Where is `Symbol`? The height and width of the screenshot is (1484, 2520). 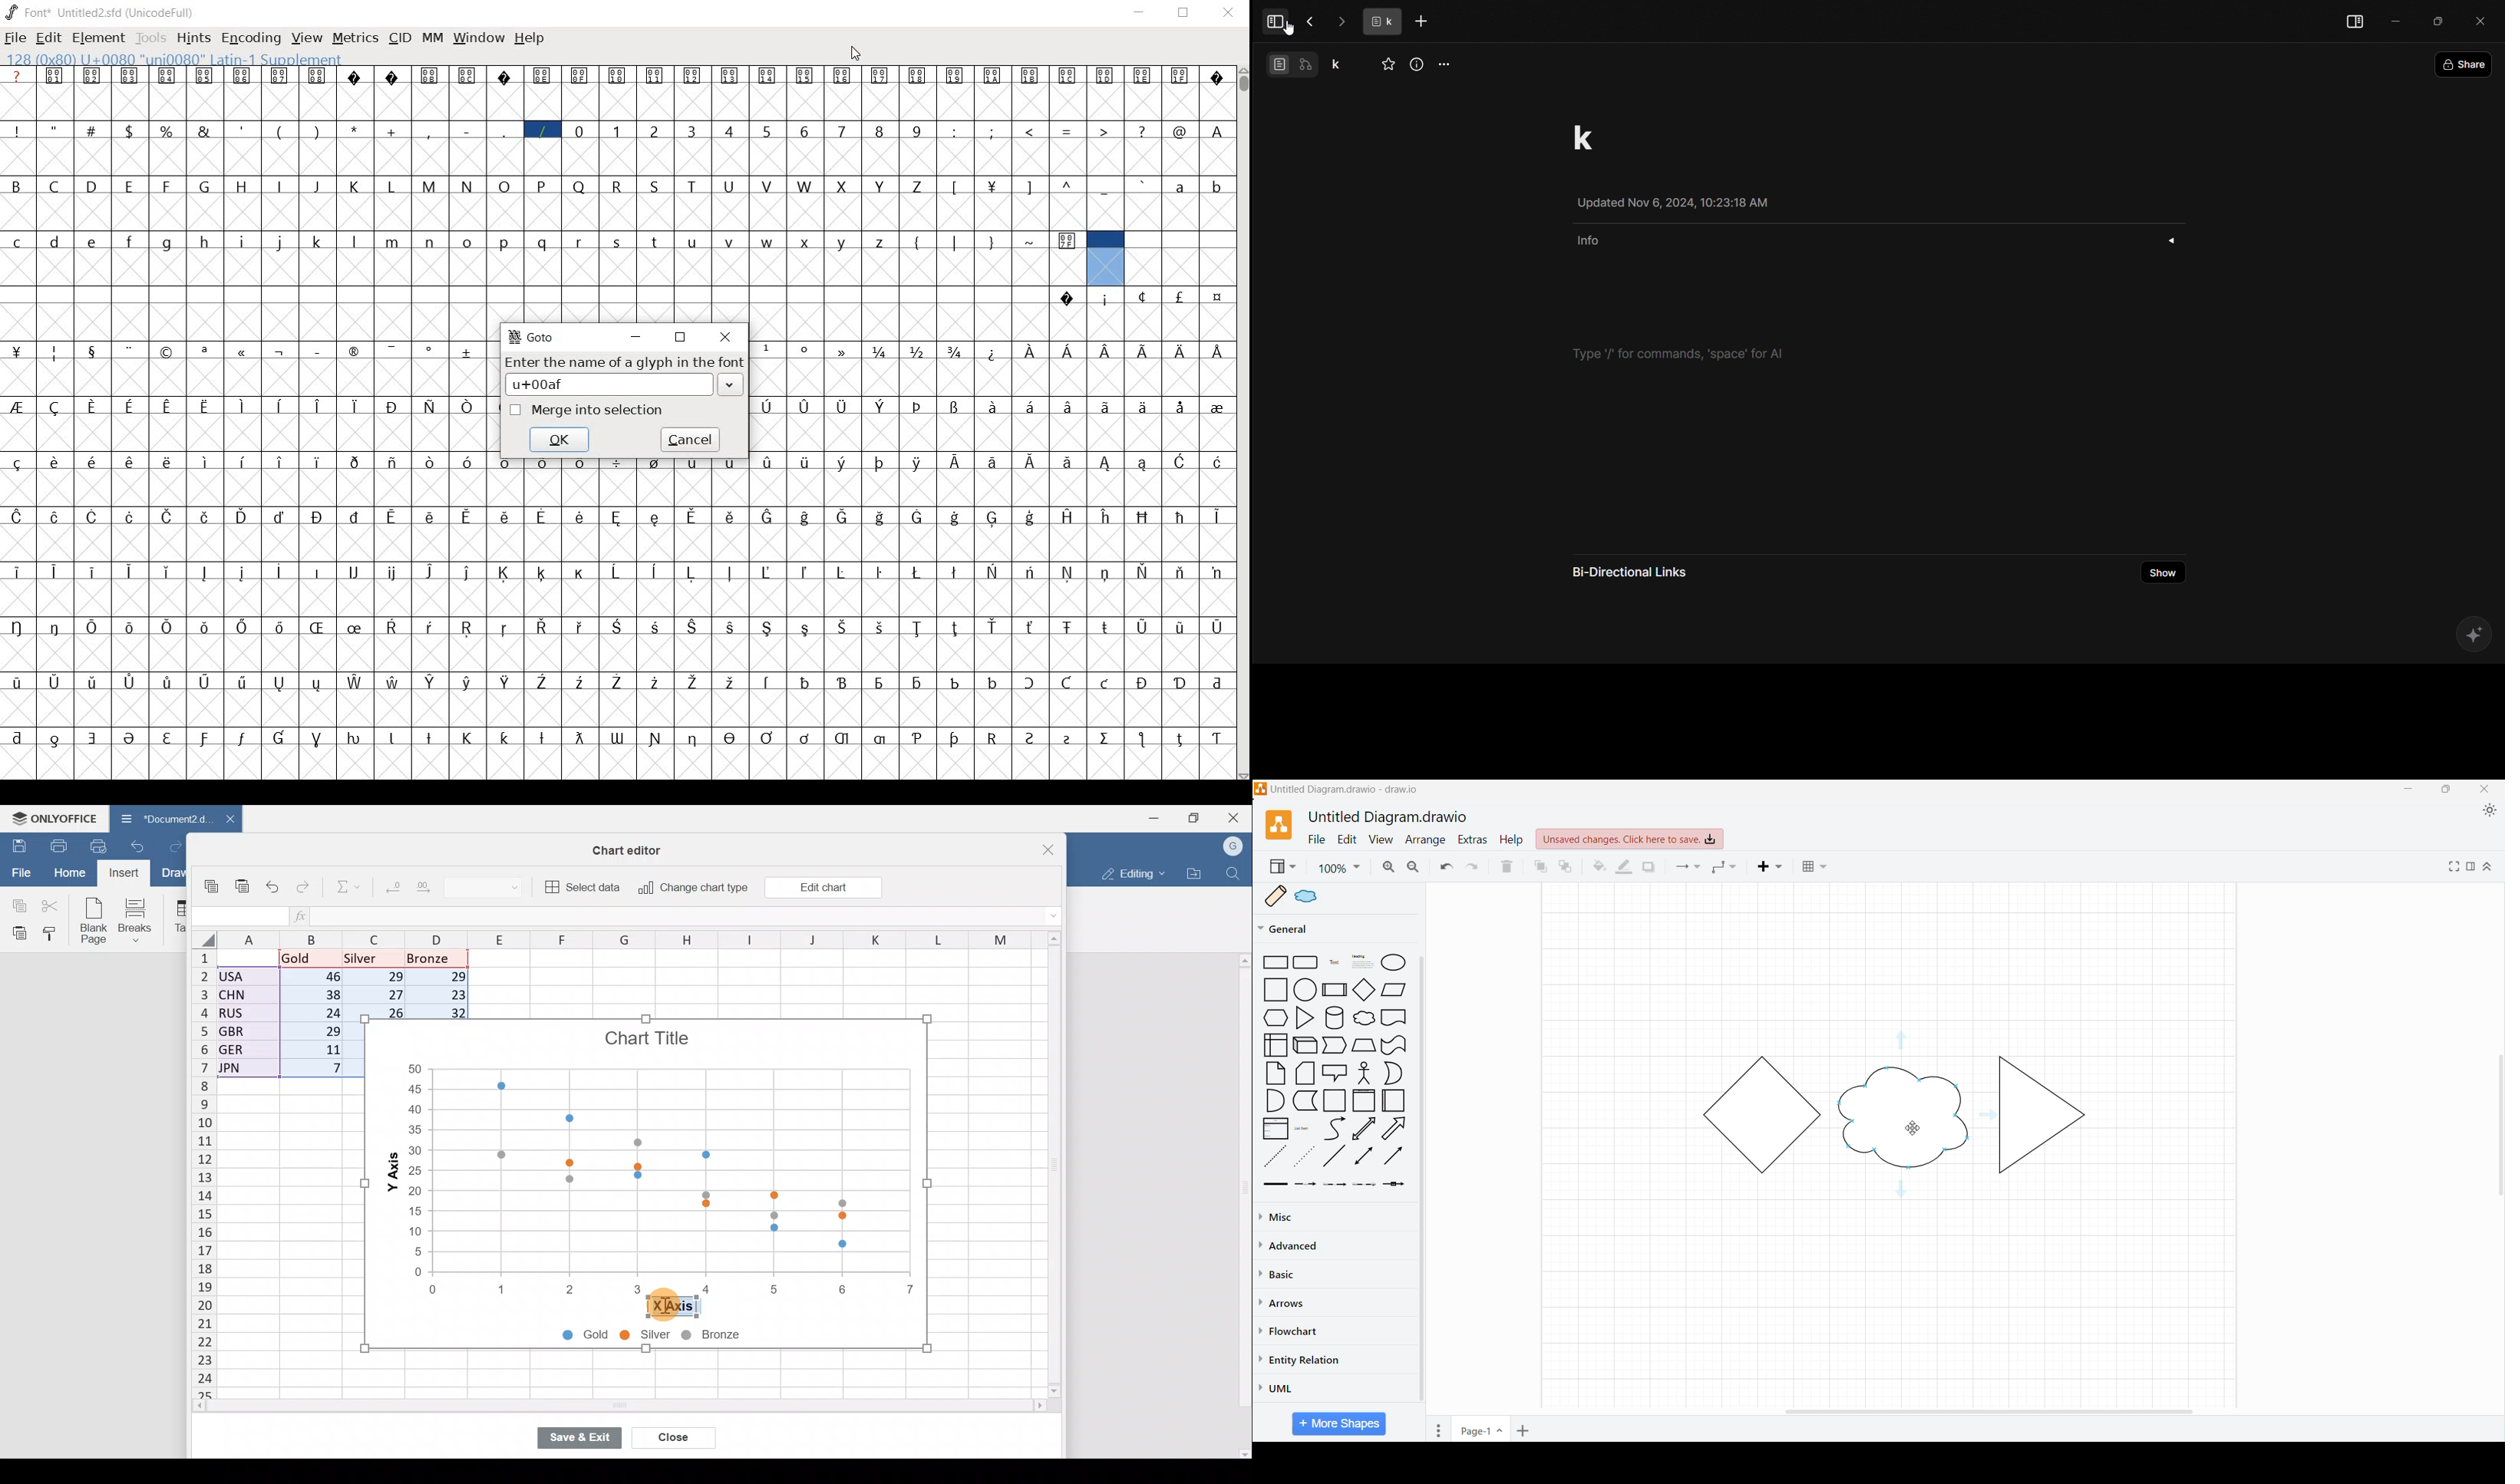
Symbol is located at coordinates (1144, 297).